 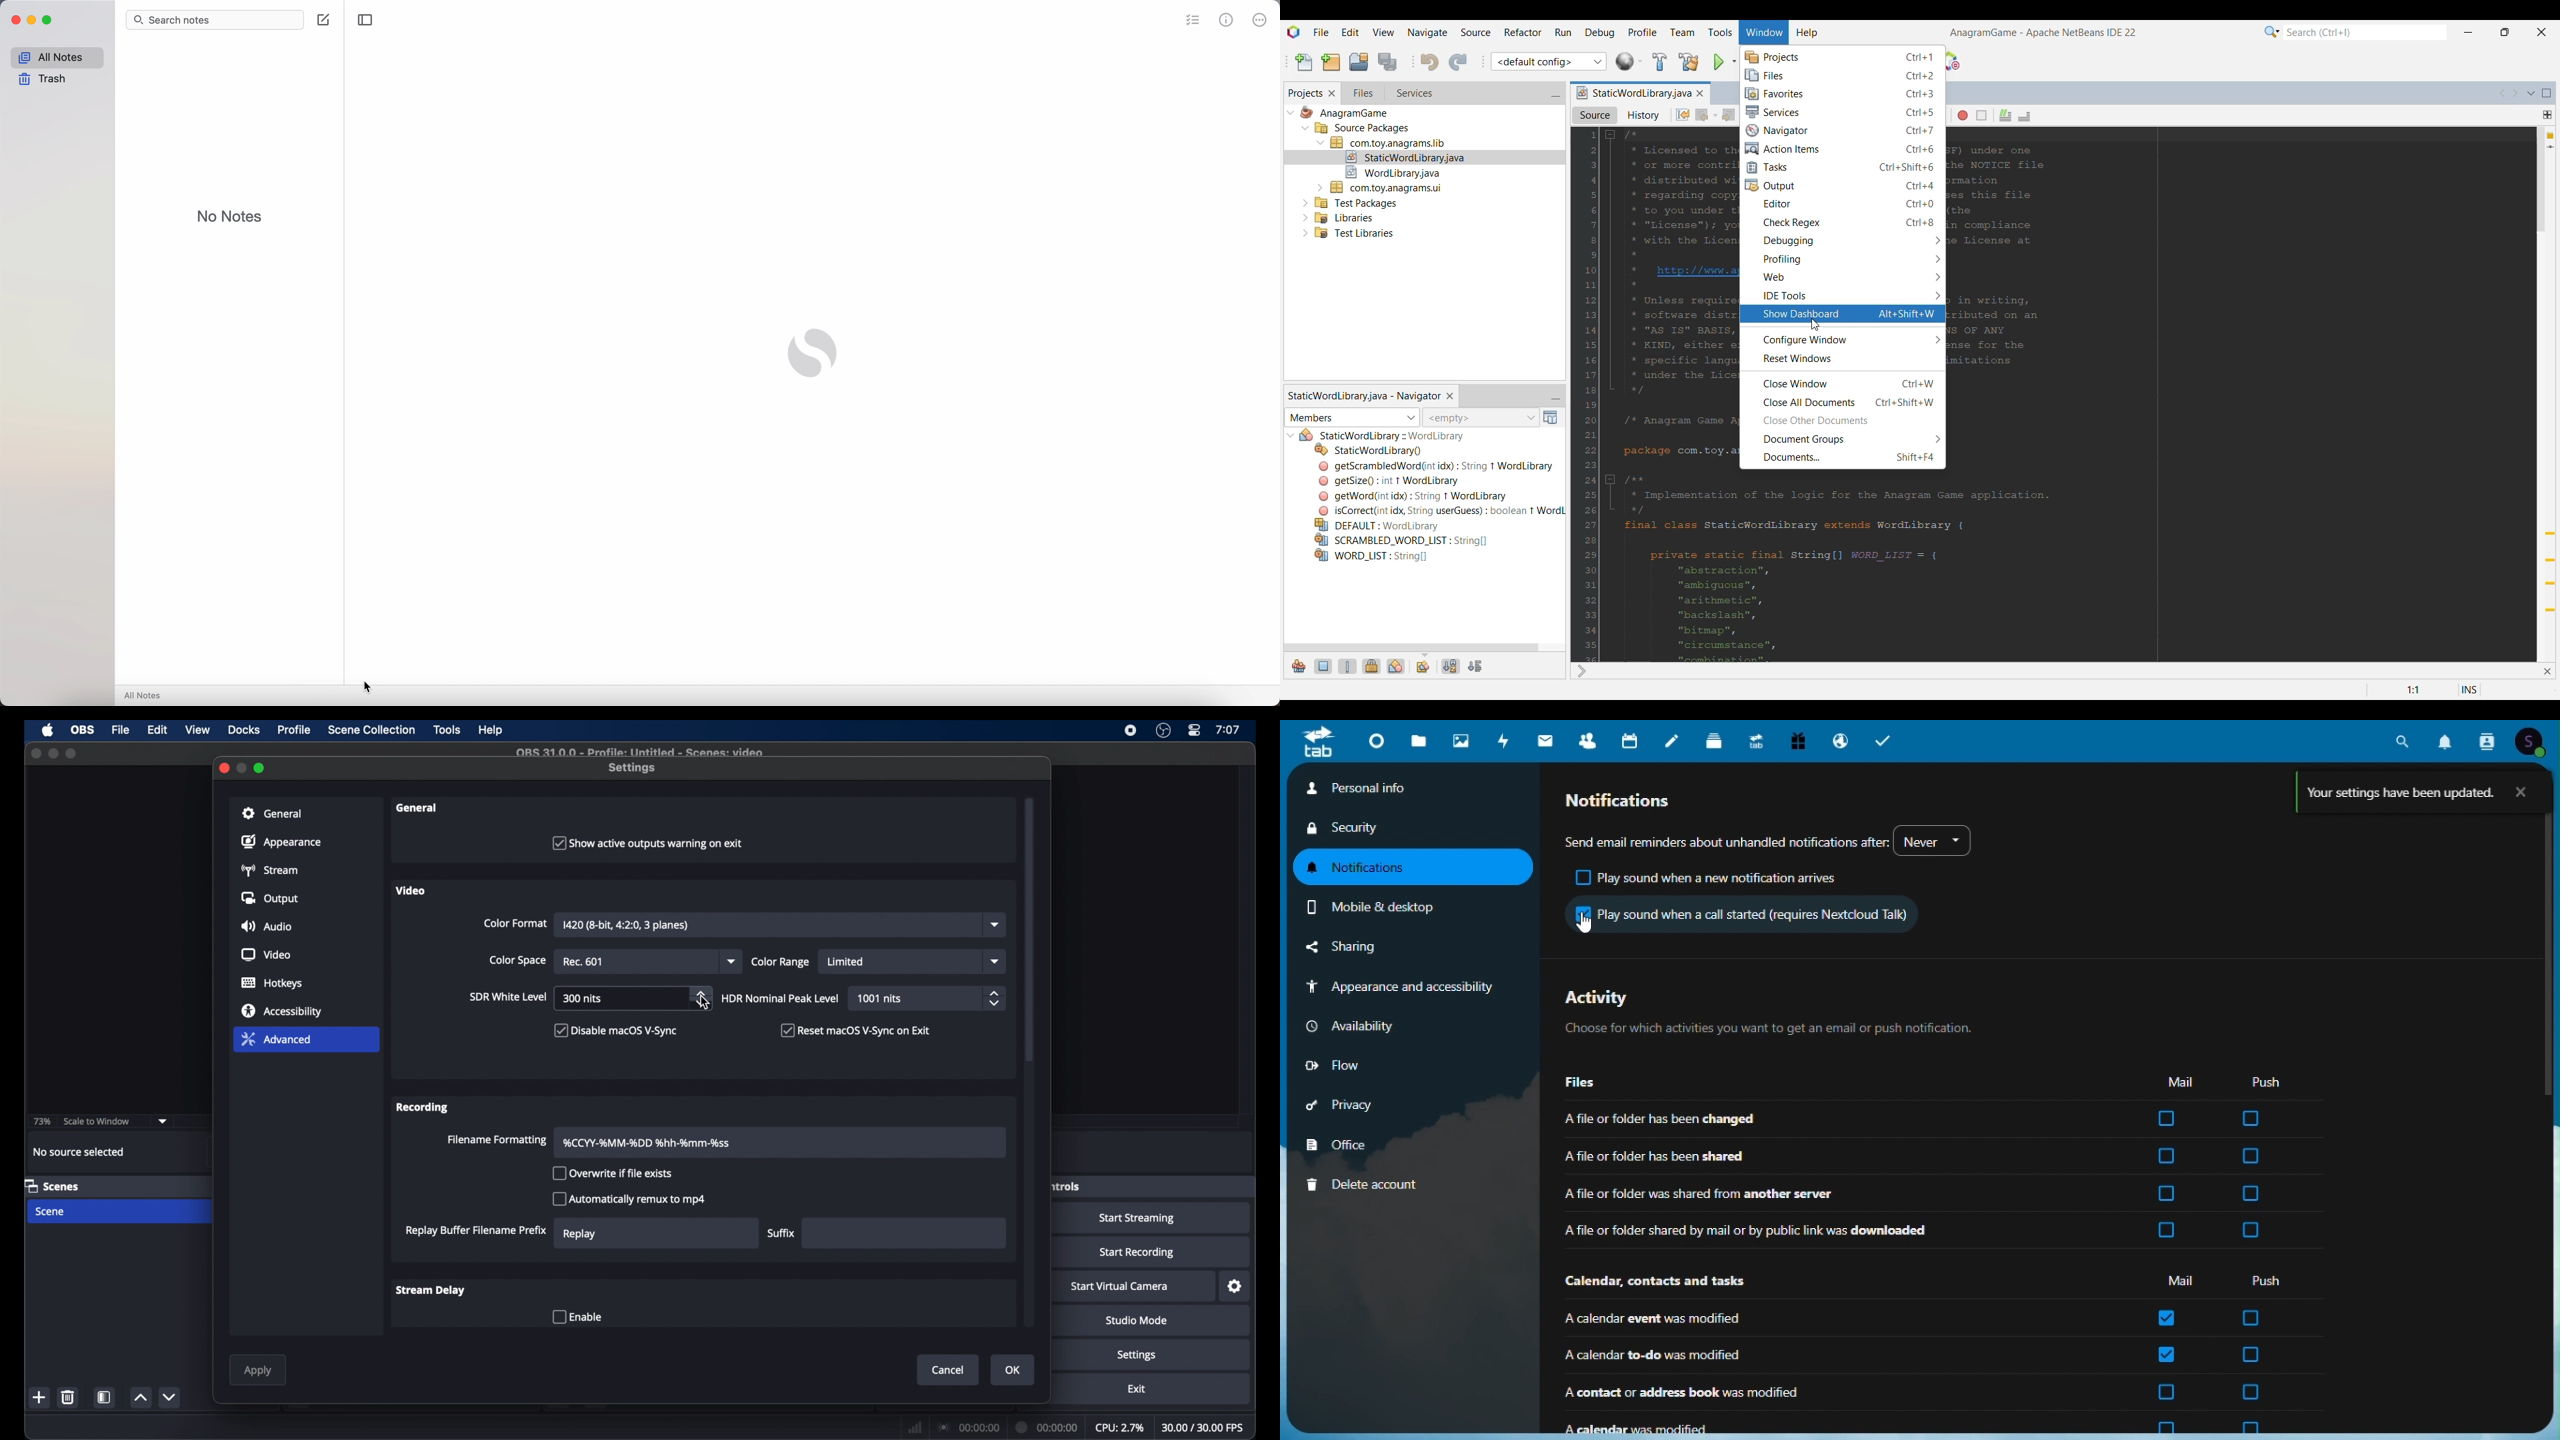 I want to click on view, so click(x=199, y=730).